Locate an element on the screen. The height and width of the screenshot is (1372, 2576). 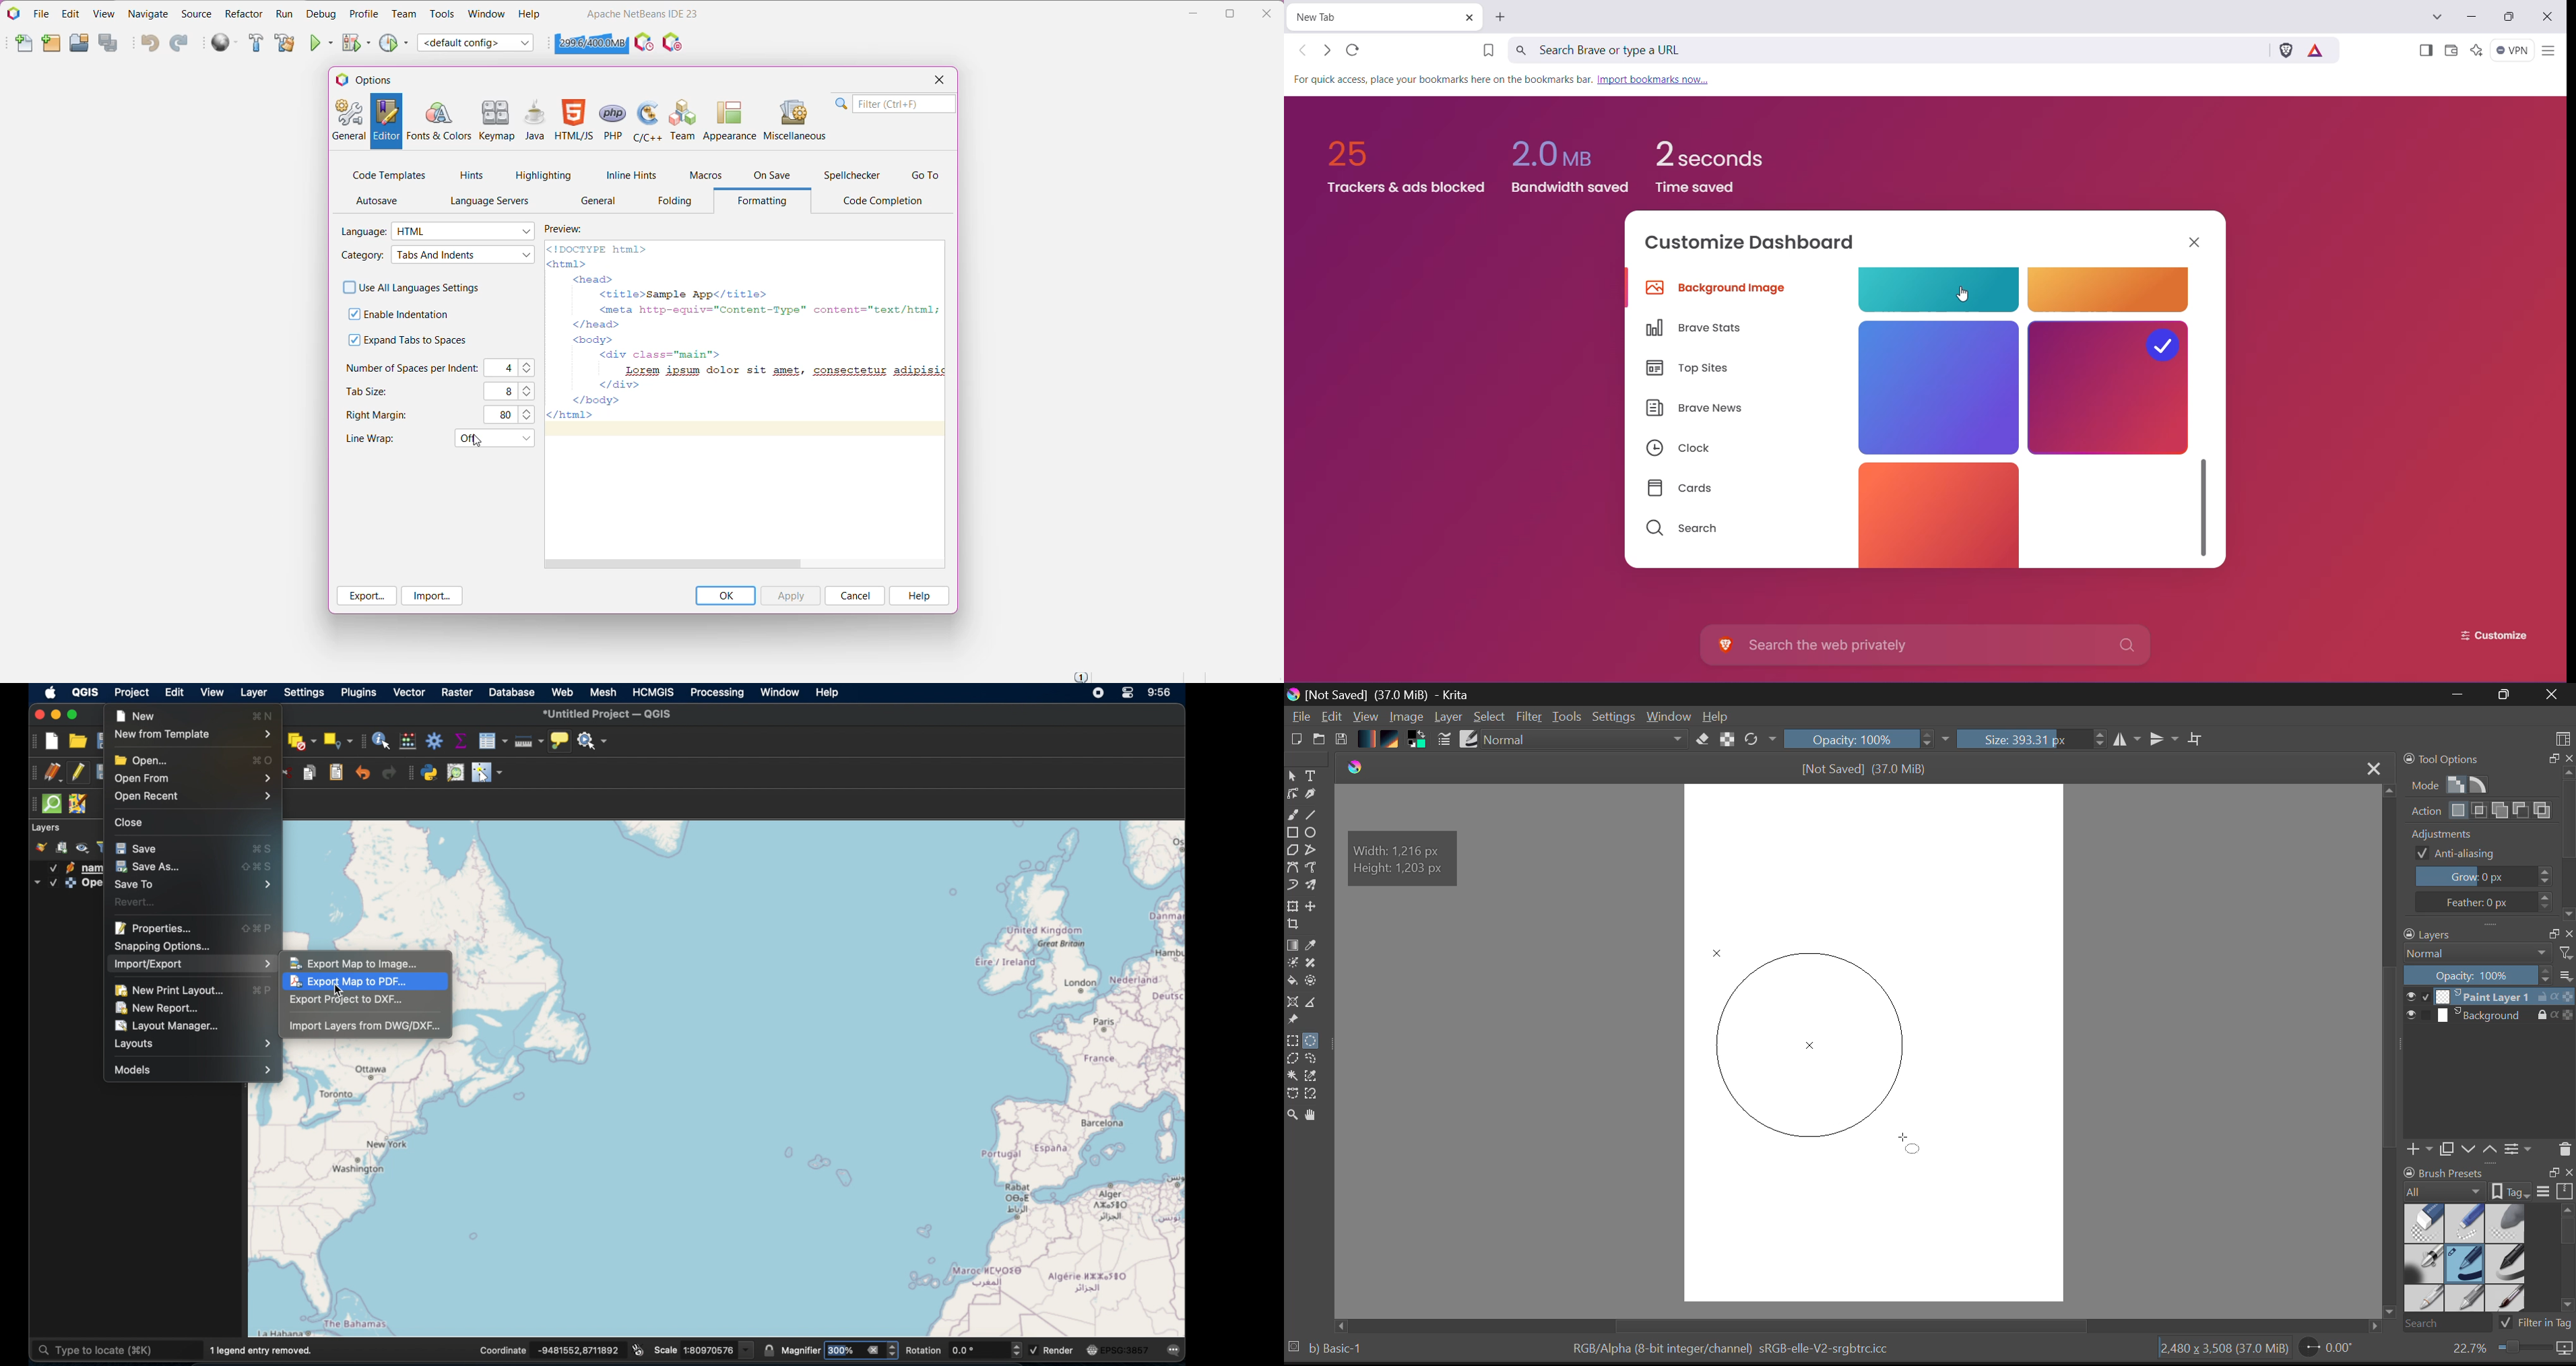
<body> is located at coordinates (588, 339).